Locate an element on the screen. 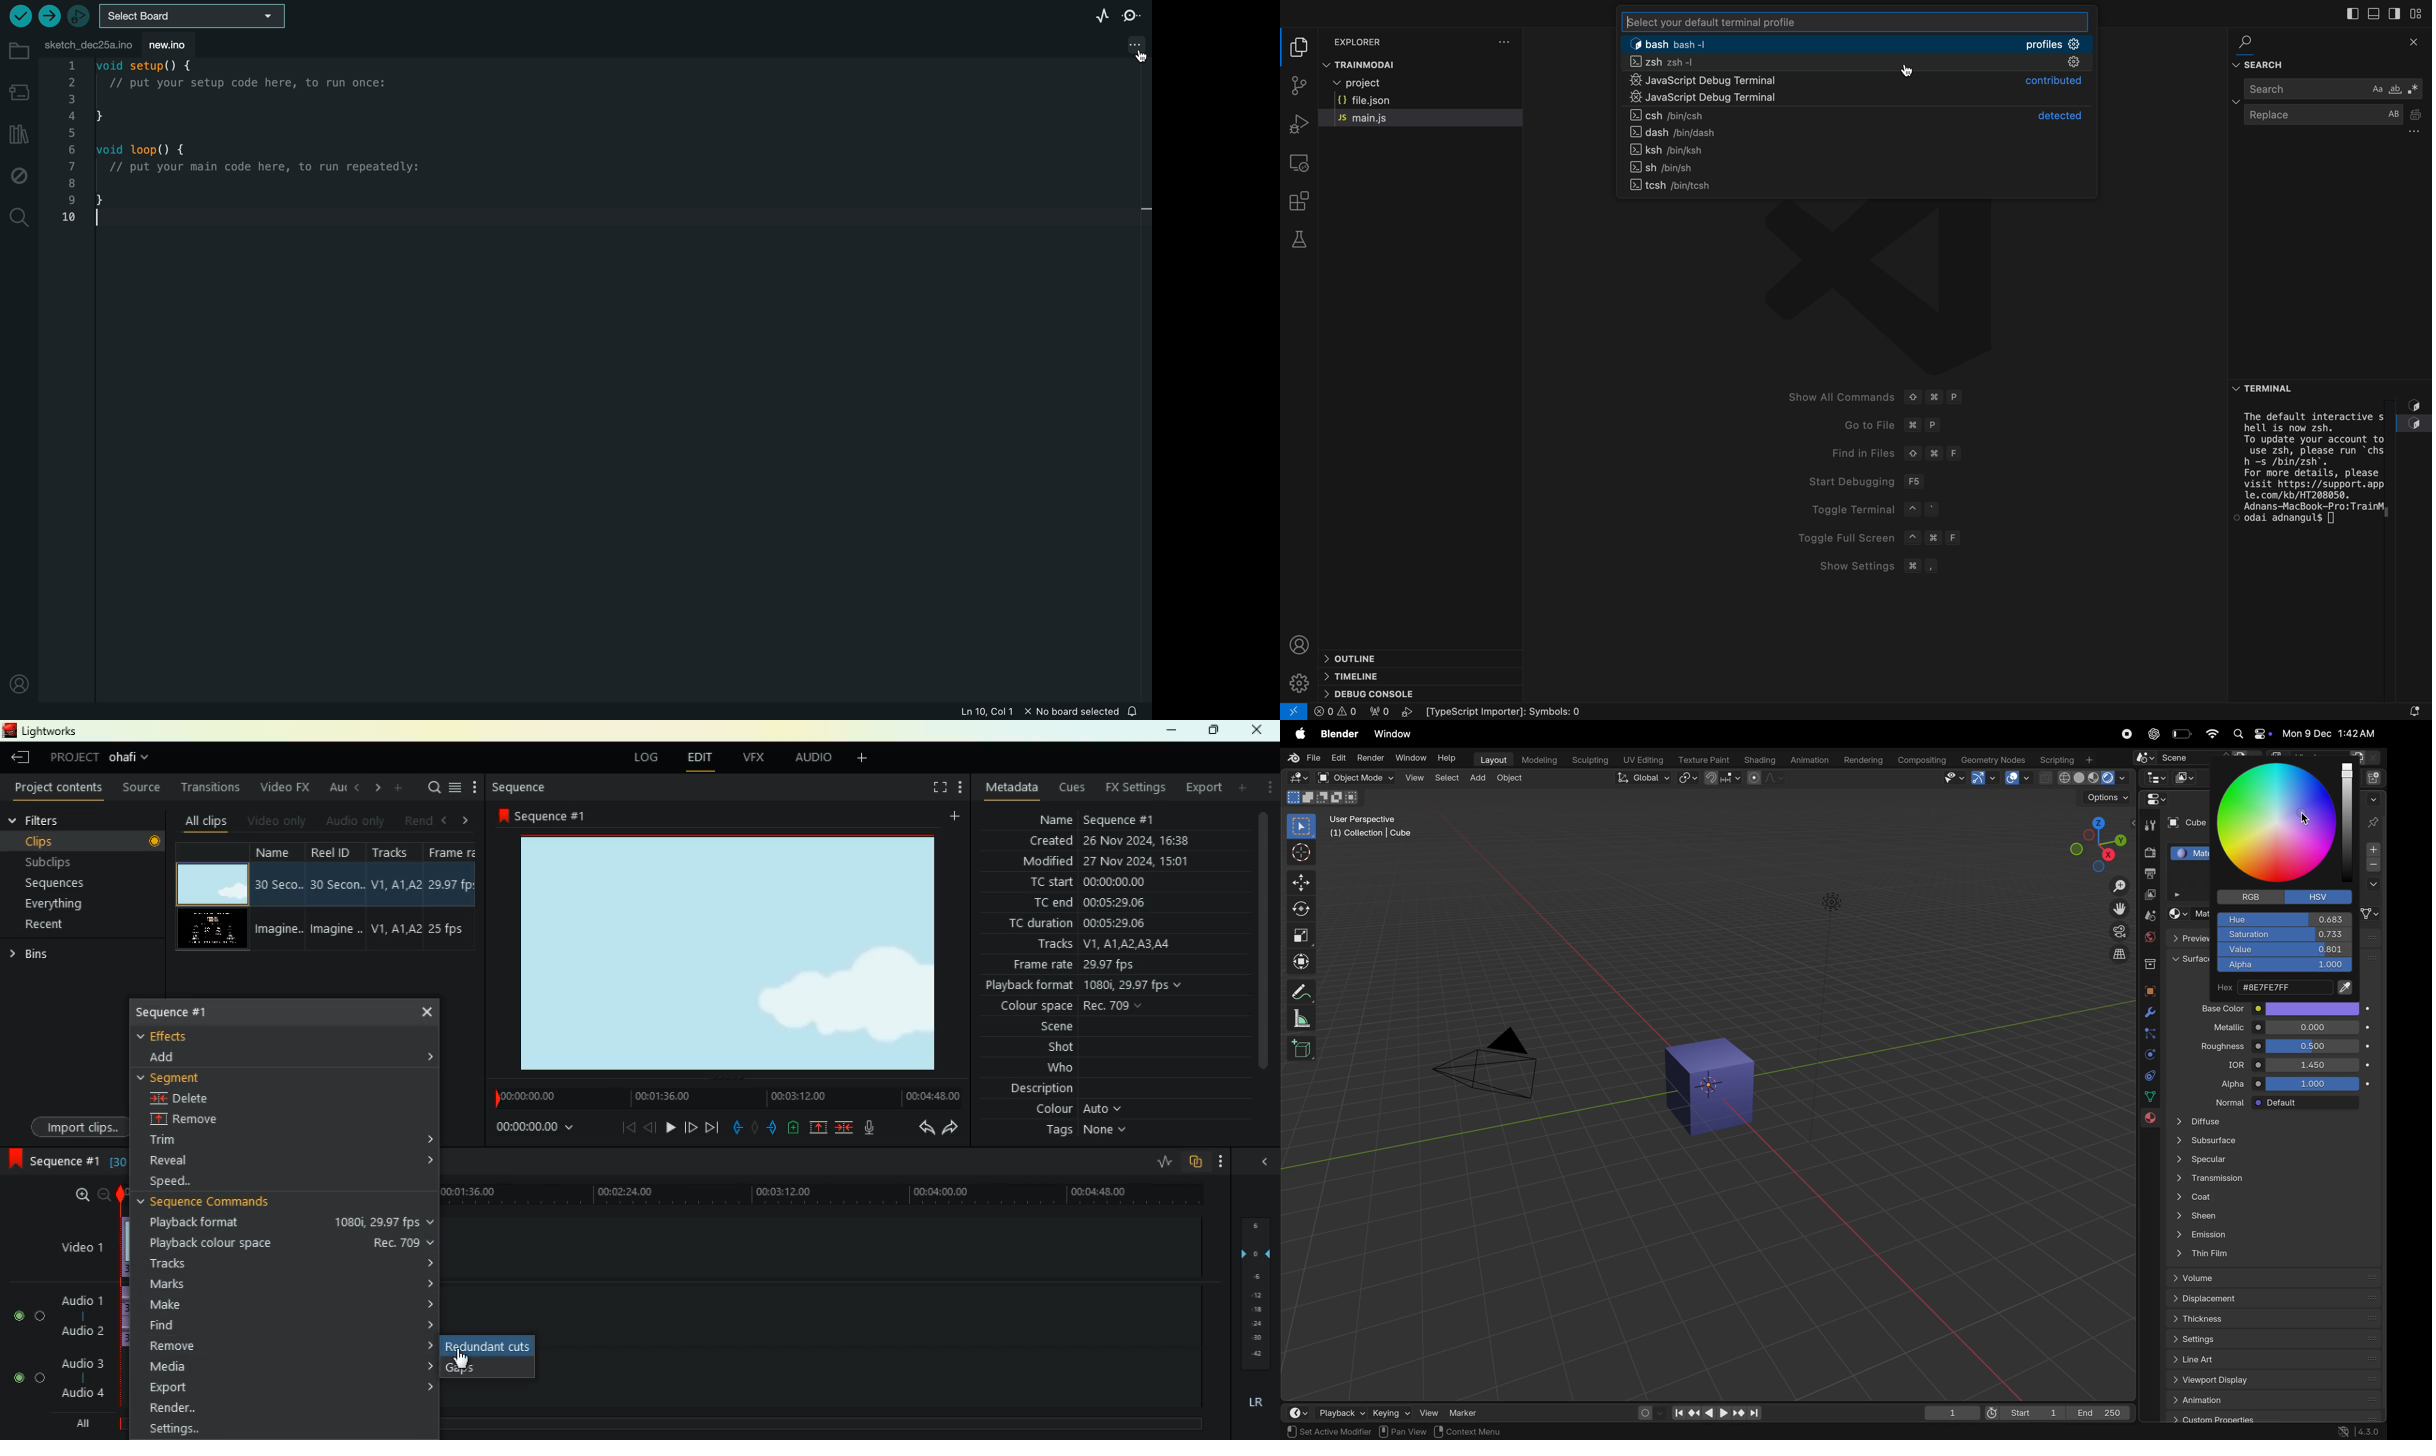 The height and width of the screenshot is (1456, 2436). perspective camera is located at coordinates (1491, 1066).